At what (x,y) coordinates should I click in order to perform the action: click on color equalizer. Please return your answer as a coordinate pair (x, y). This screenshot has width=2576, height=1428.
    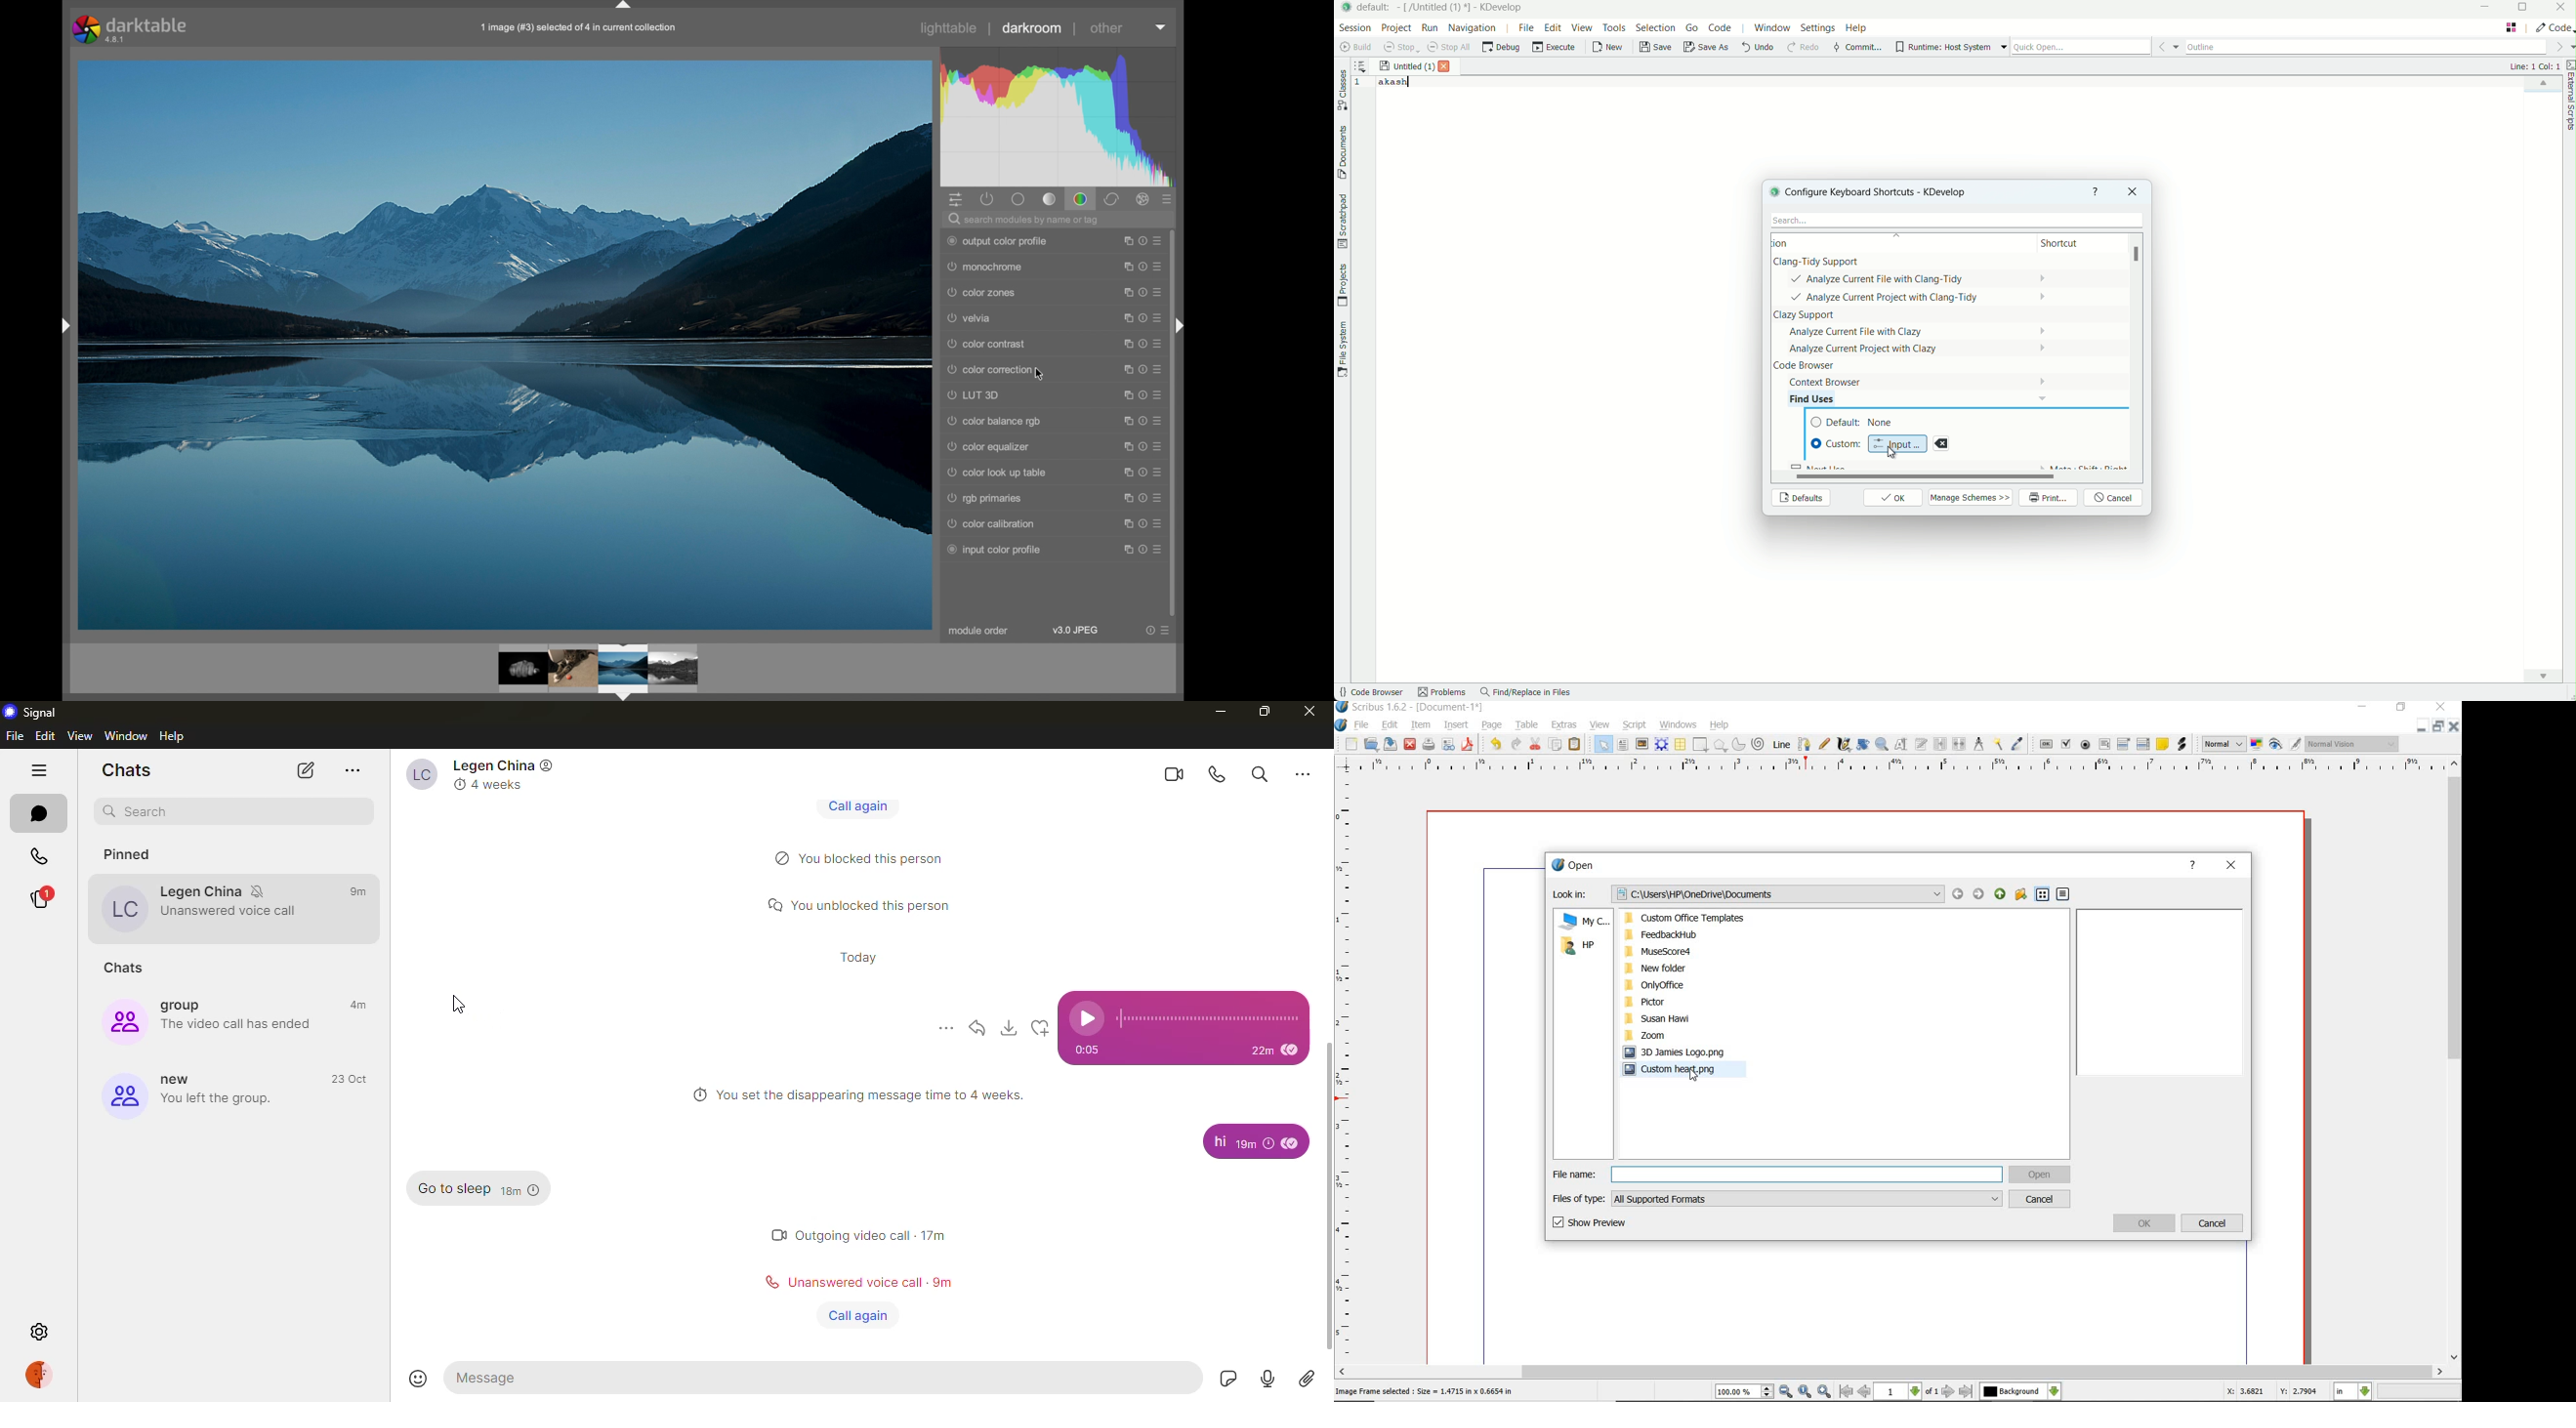
    Looking at the image, I should click on (989, 447).